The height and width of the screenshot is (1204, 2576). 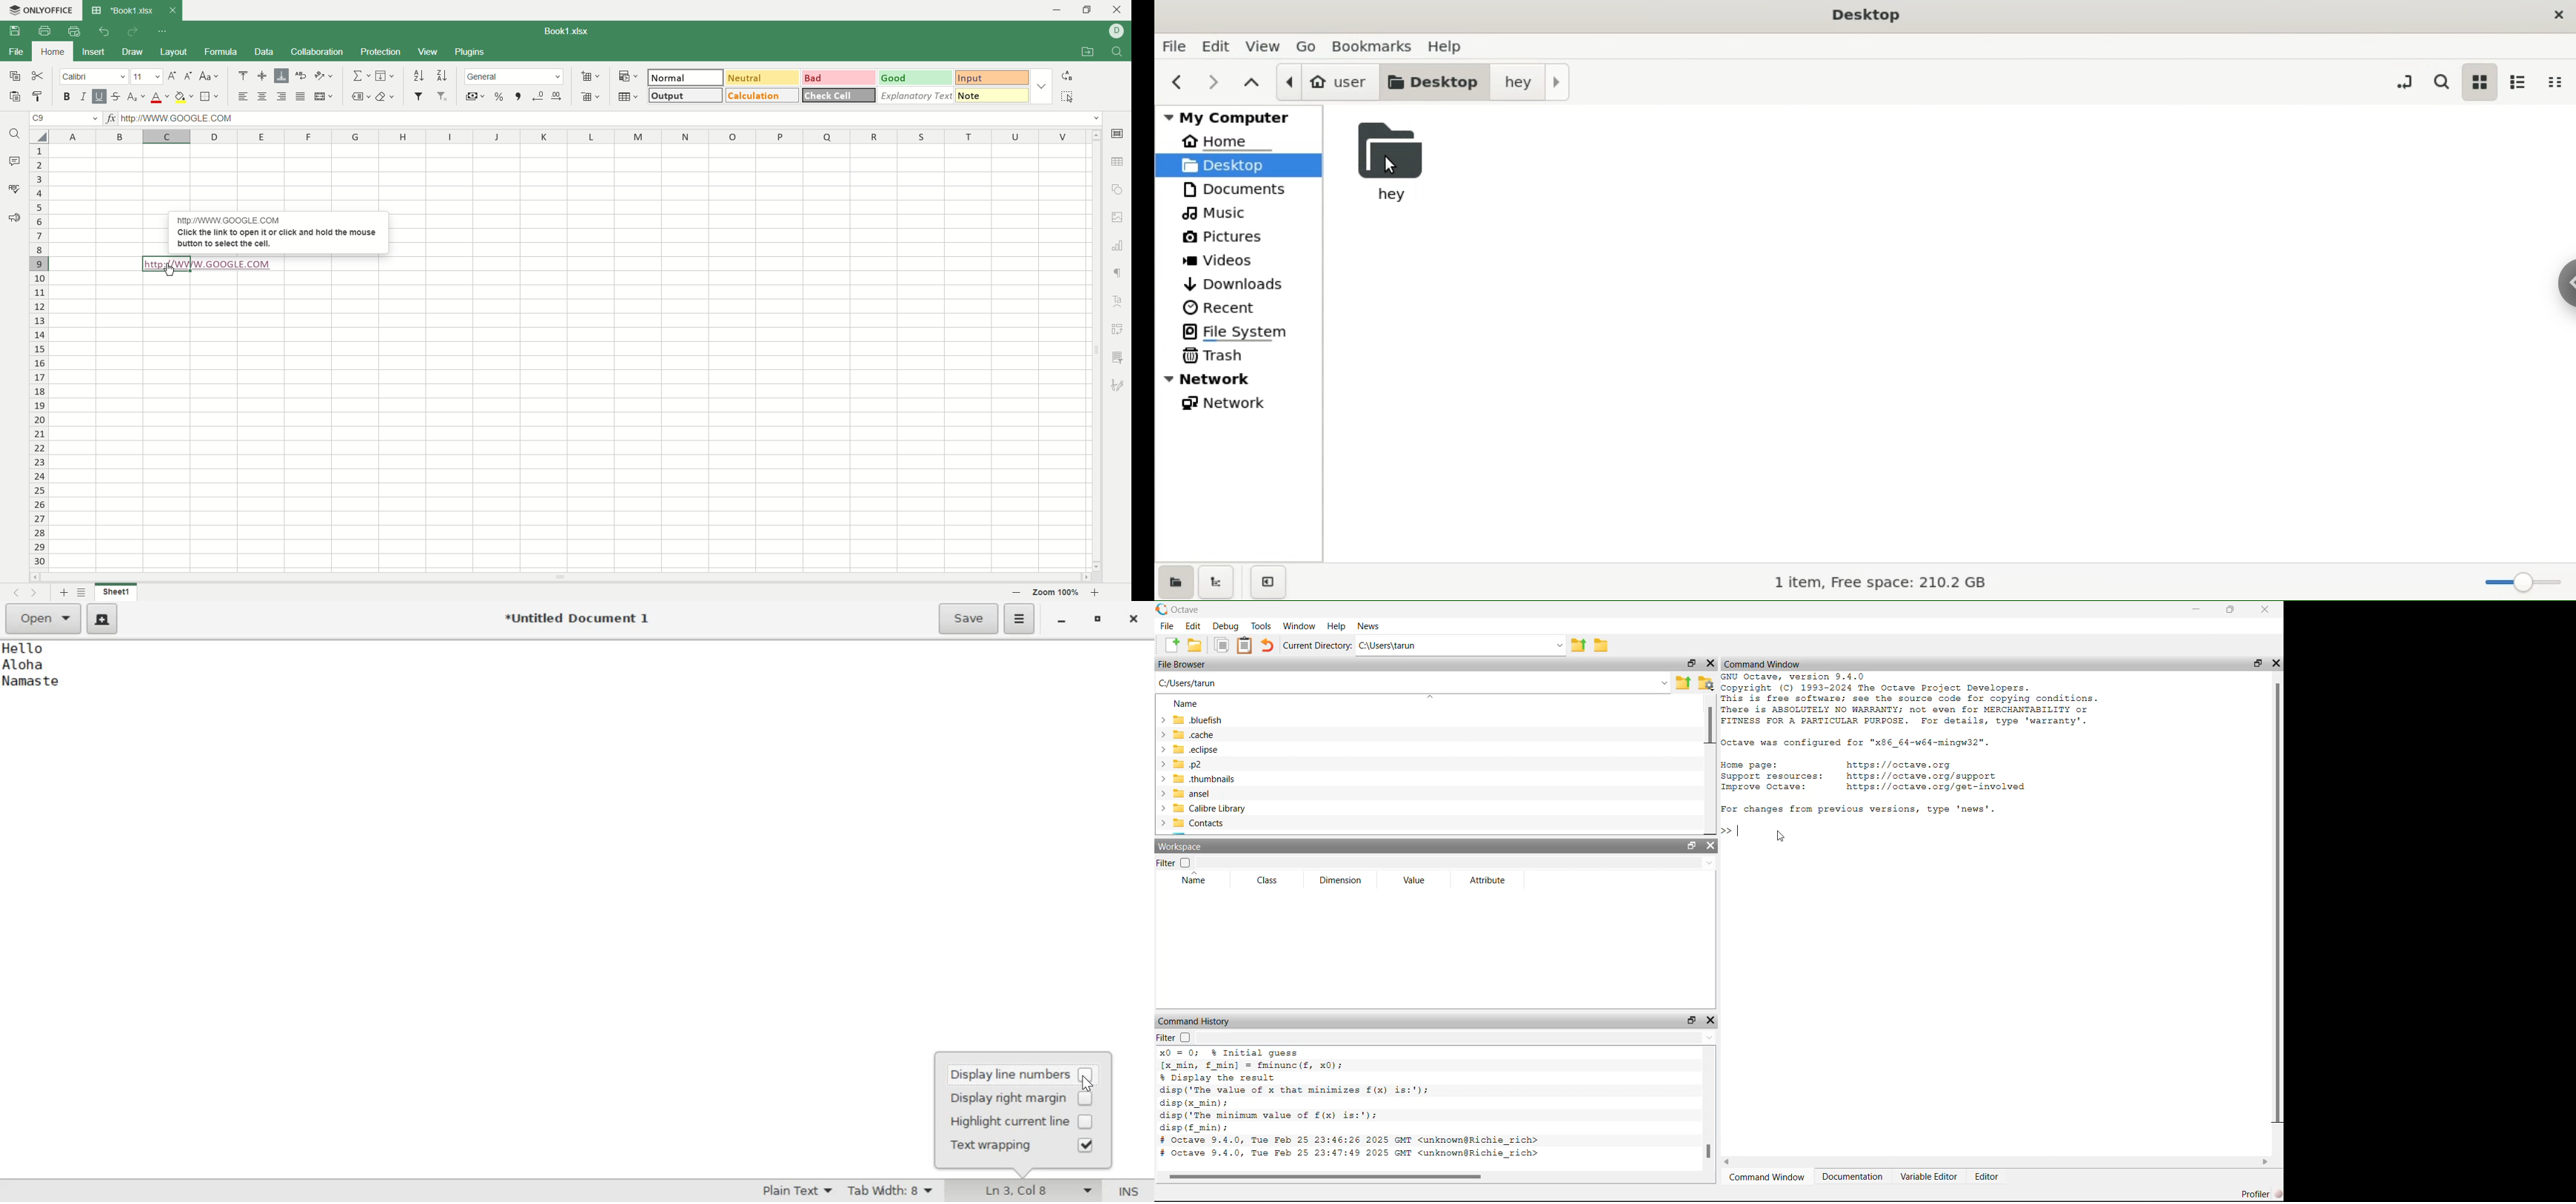 I want to click on videos, so click(x=1219, y=261).